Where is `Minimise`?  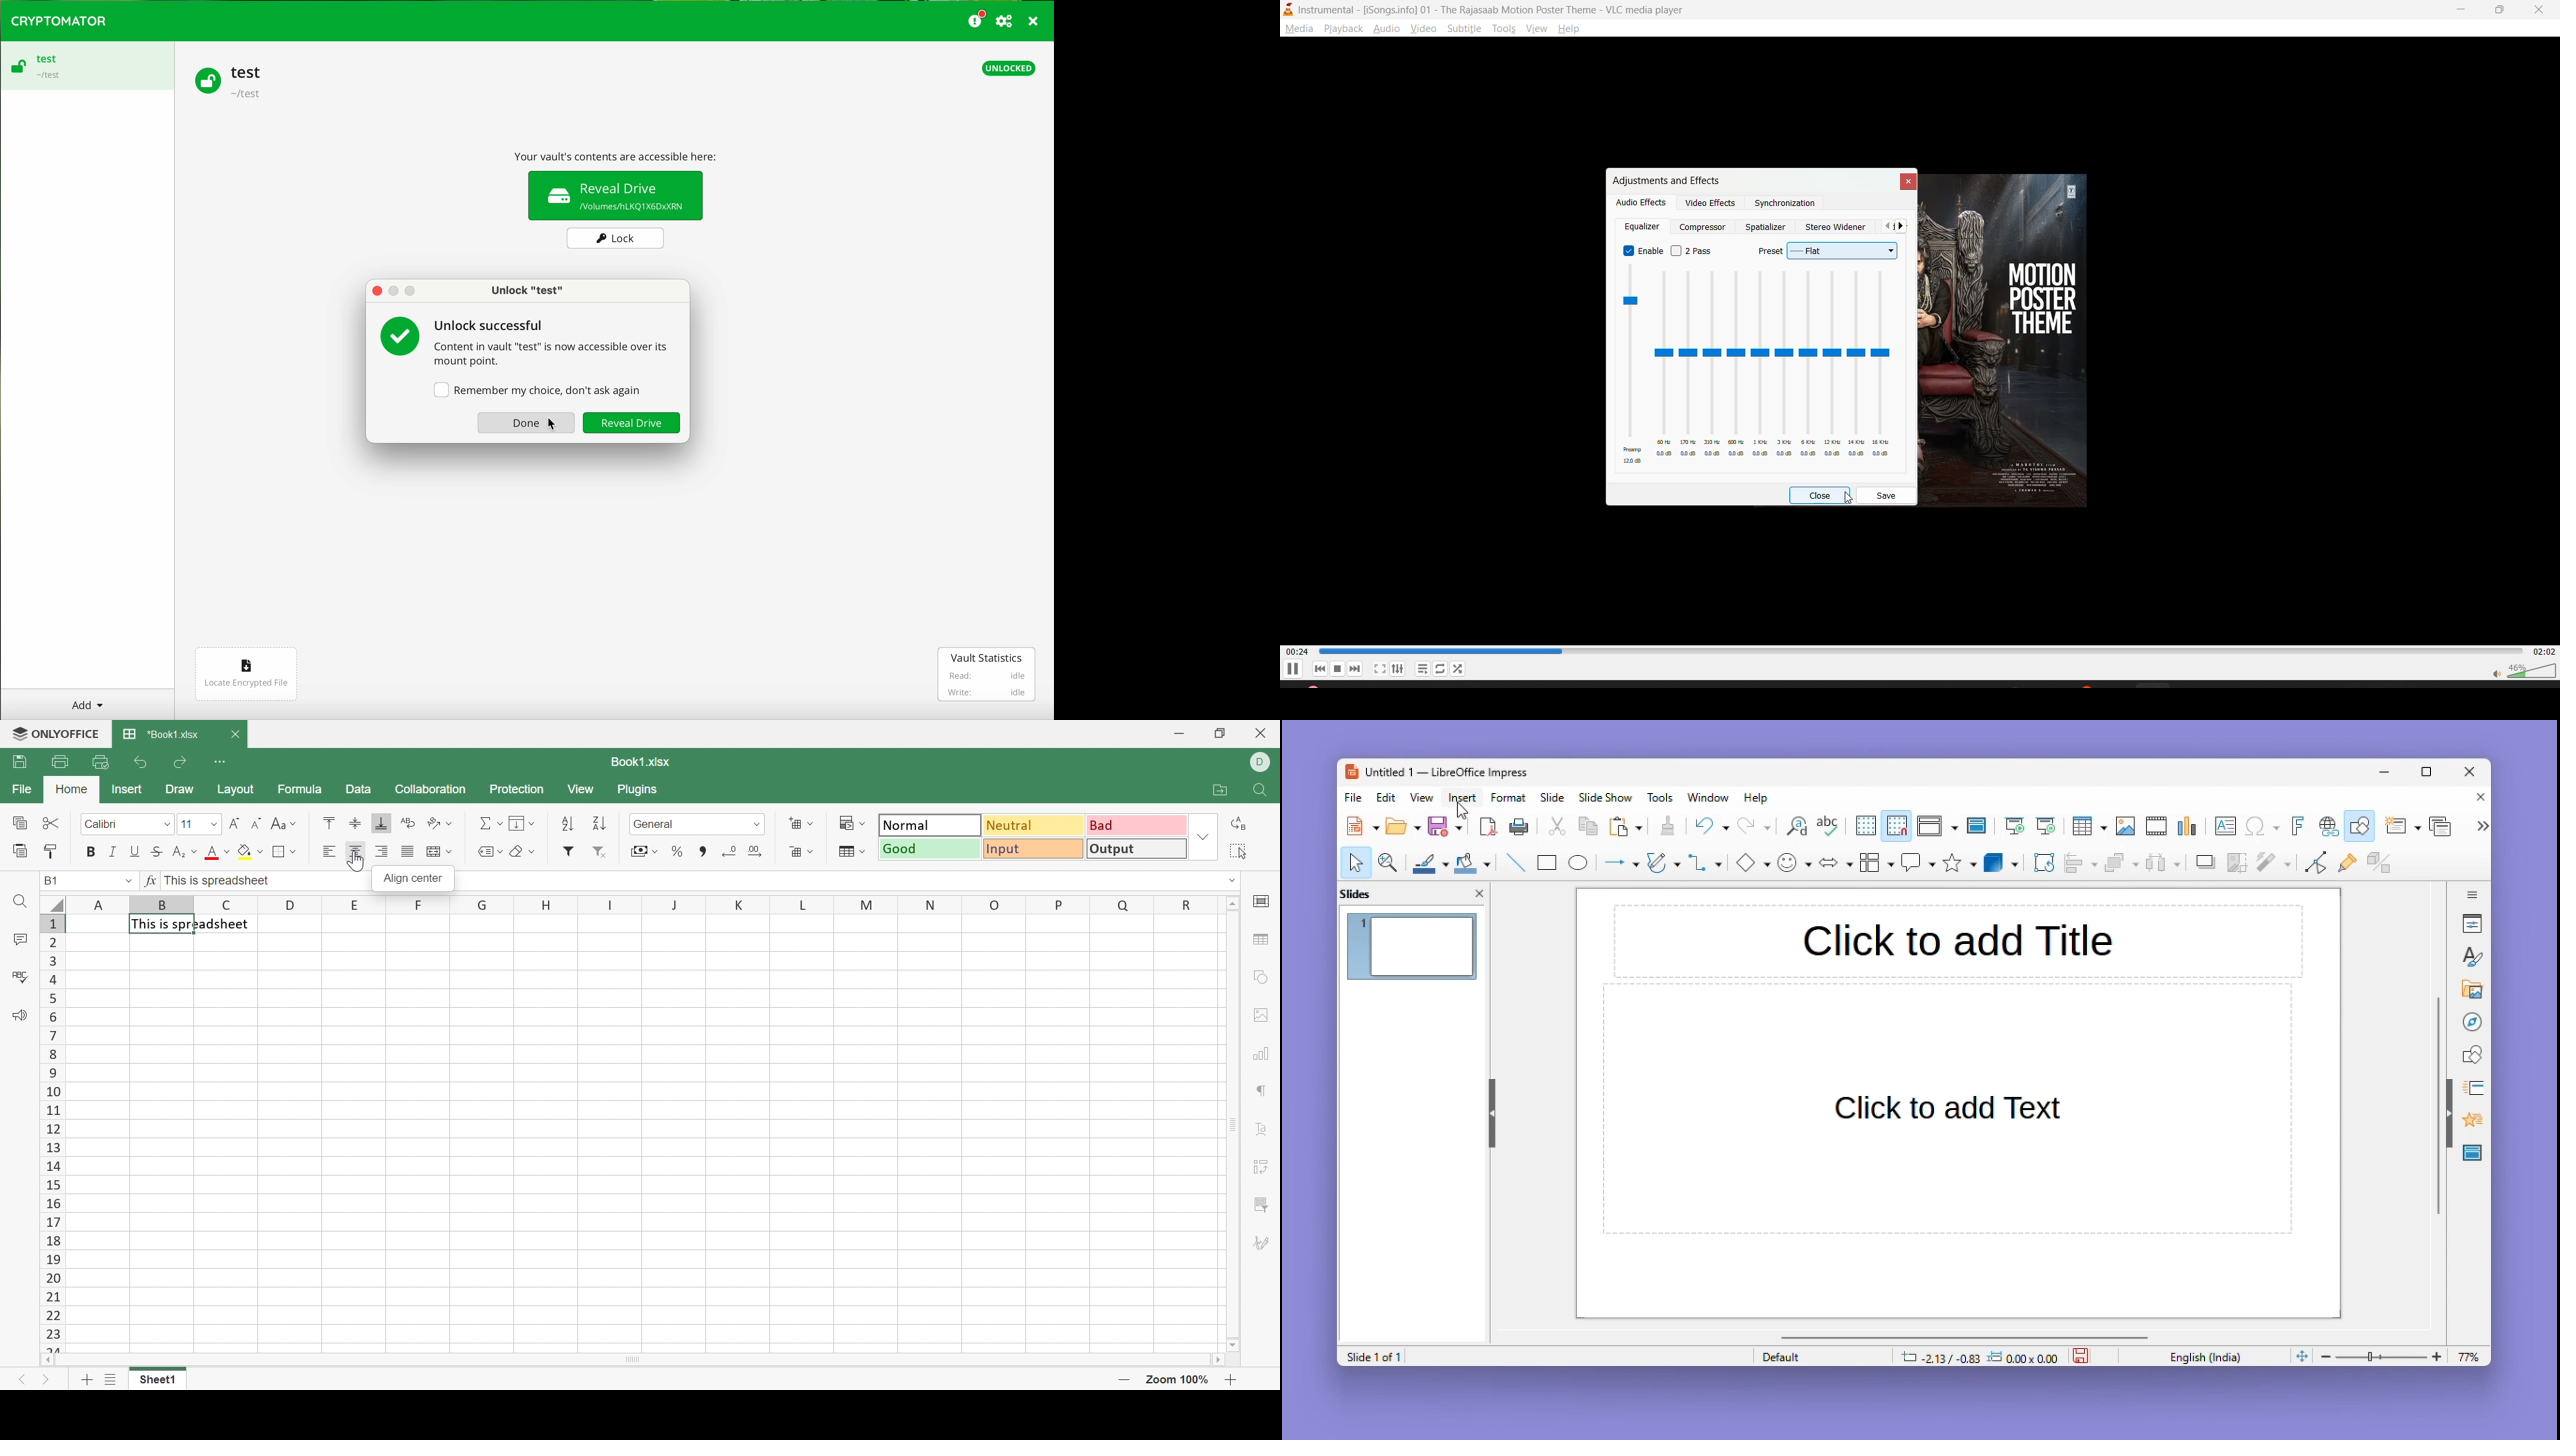
Minimise is located at coordinates (2387, 771).